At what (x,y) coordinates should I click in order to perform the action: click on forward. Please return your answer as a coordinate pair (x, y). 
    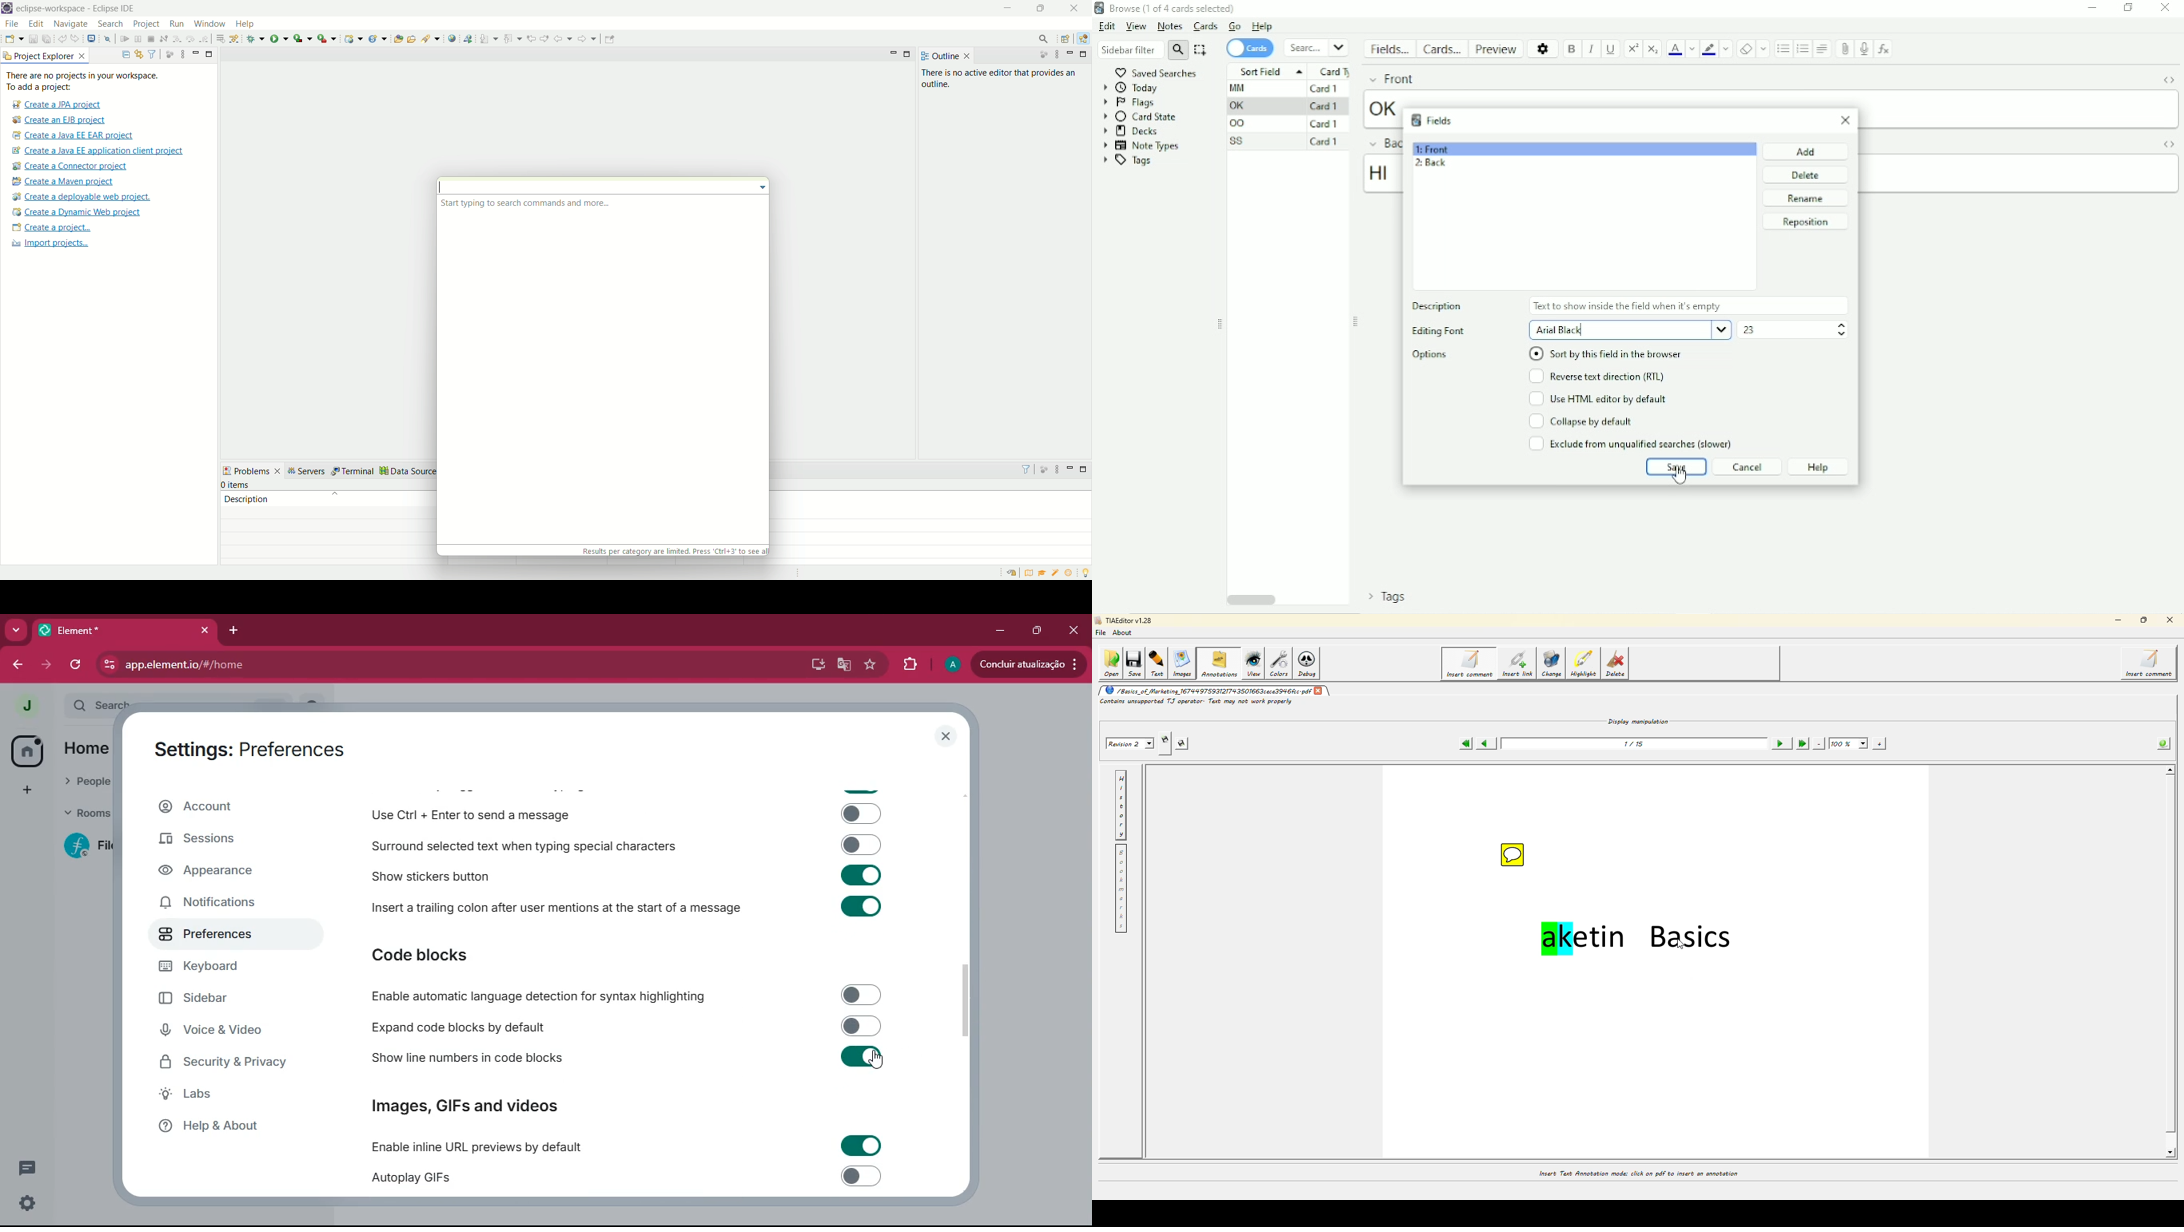
    Looking at the image, I should click on (50, 664).